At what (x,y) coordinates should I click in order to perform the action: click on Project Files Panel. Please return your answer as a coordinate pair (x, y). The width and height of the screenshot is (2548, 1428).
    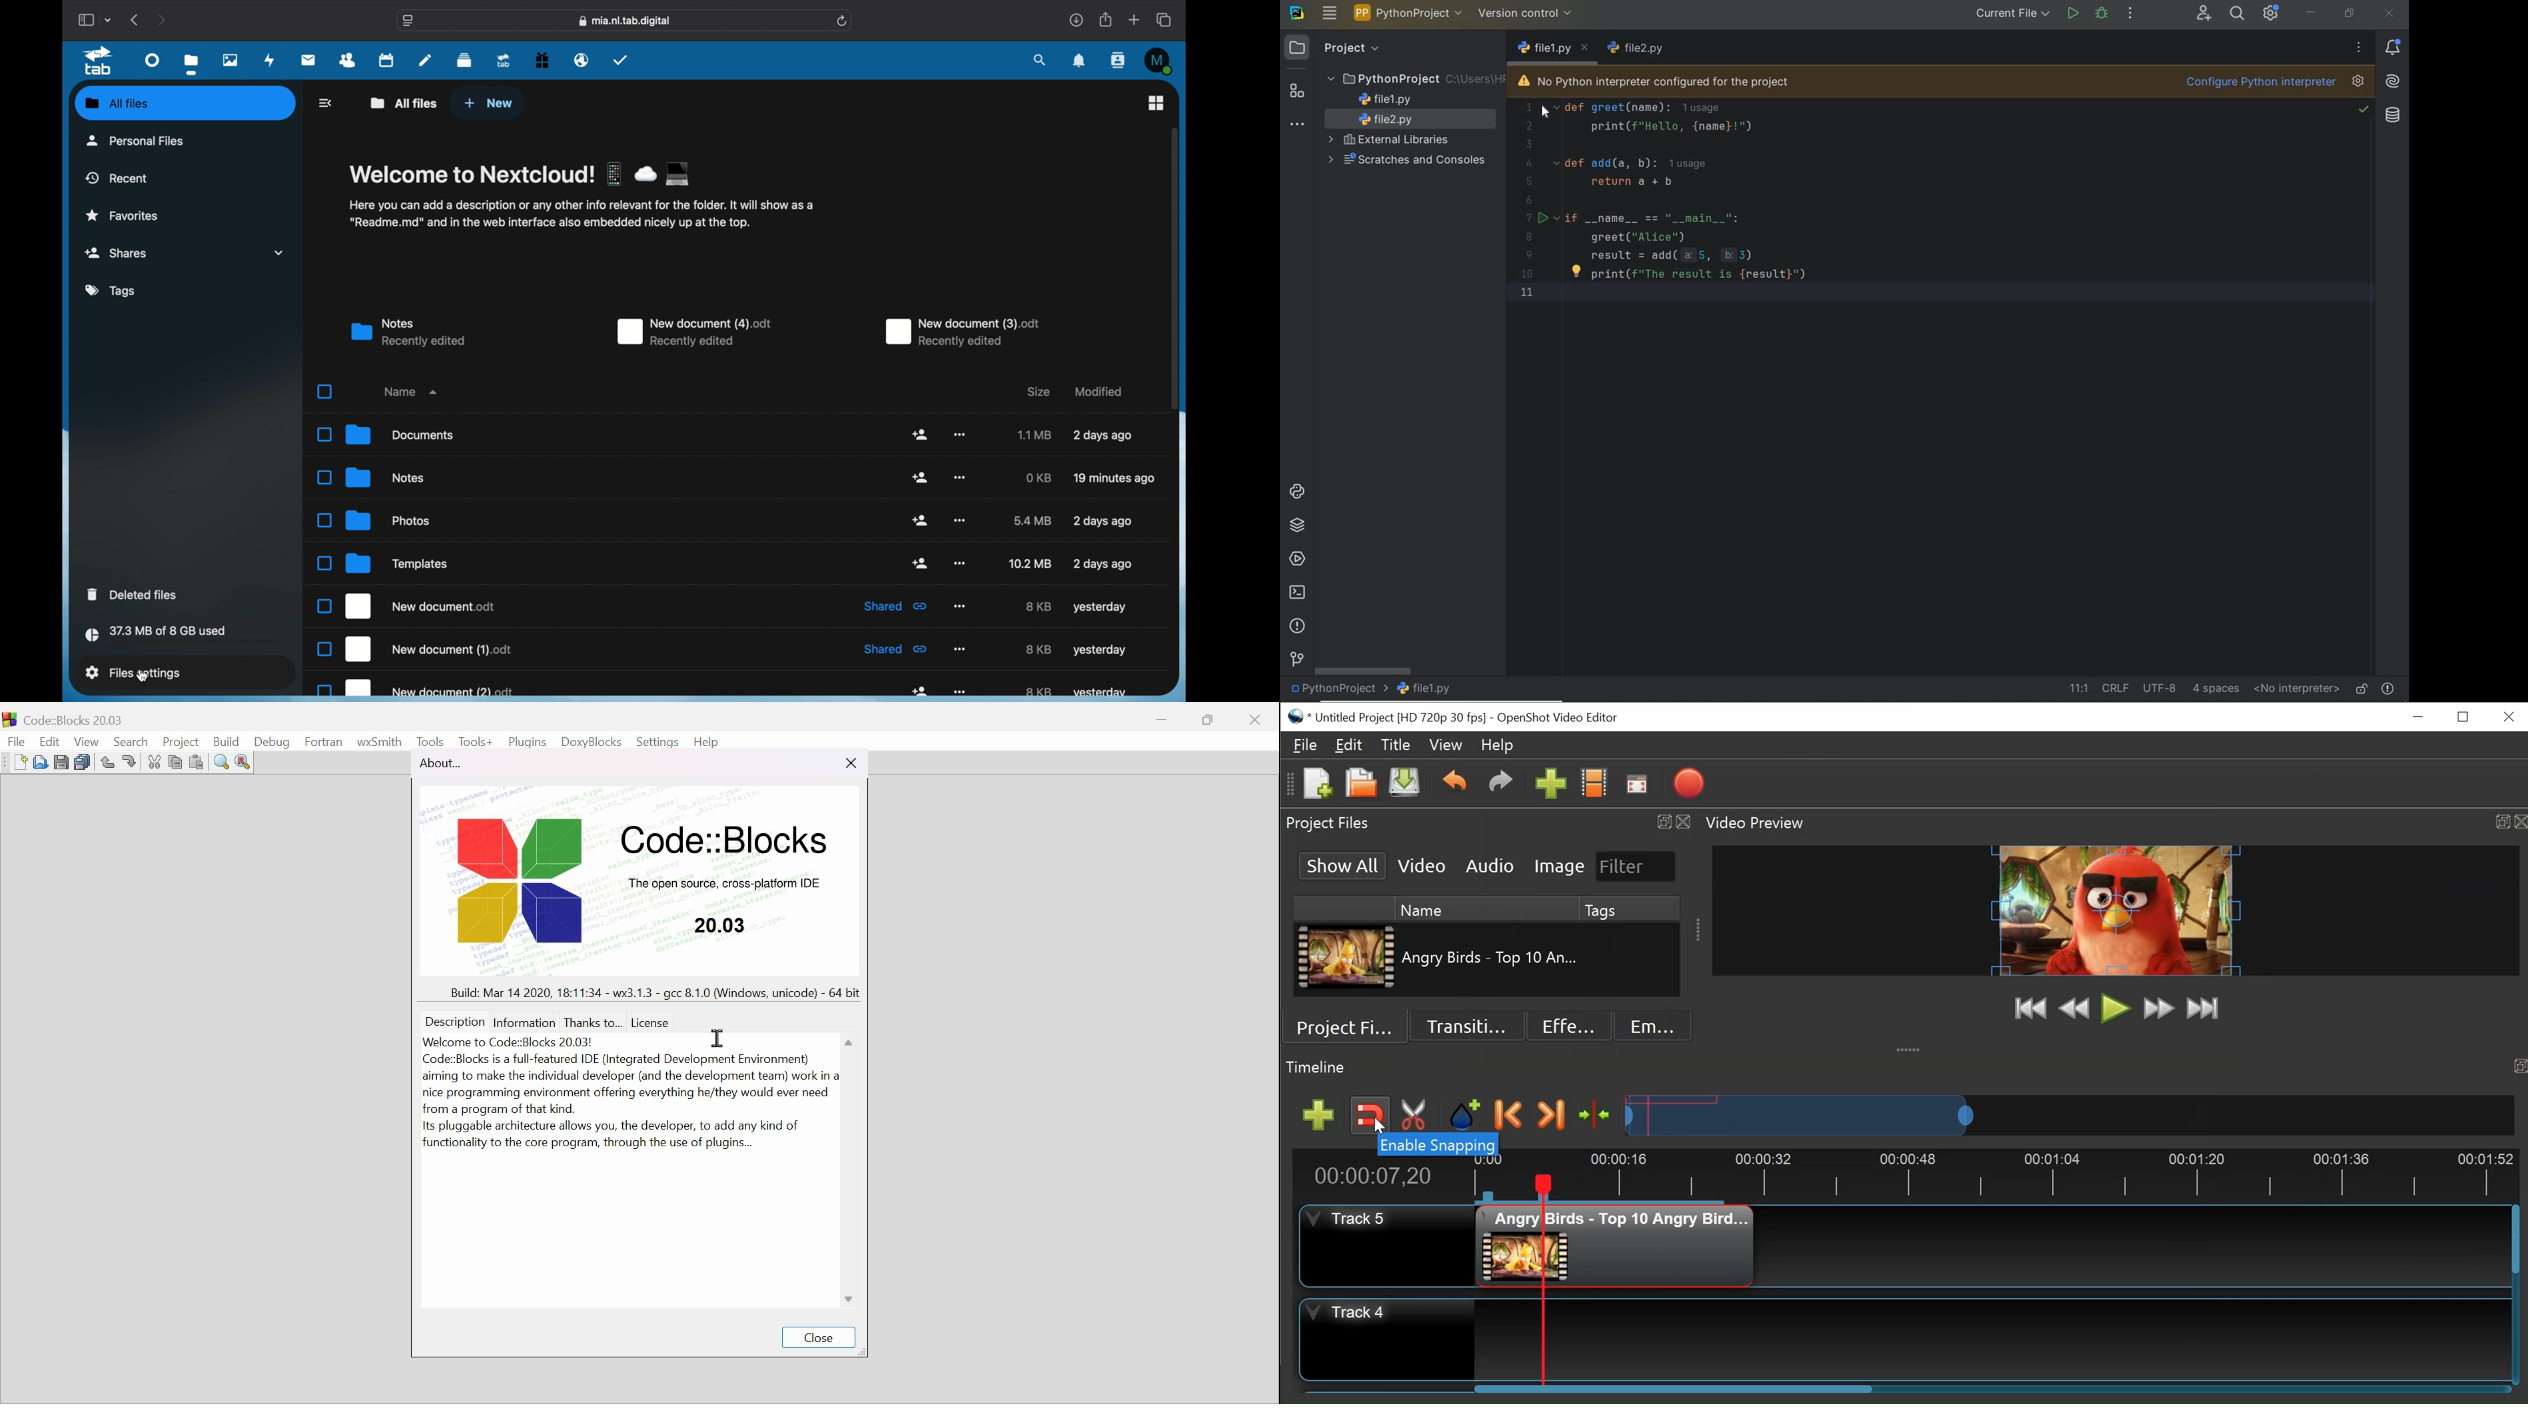
    Looking at the image, I should click on (1487, 822).